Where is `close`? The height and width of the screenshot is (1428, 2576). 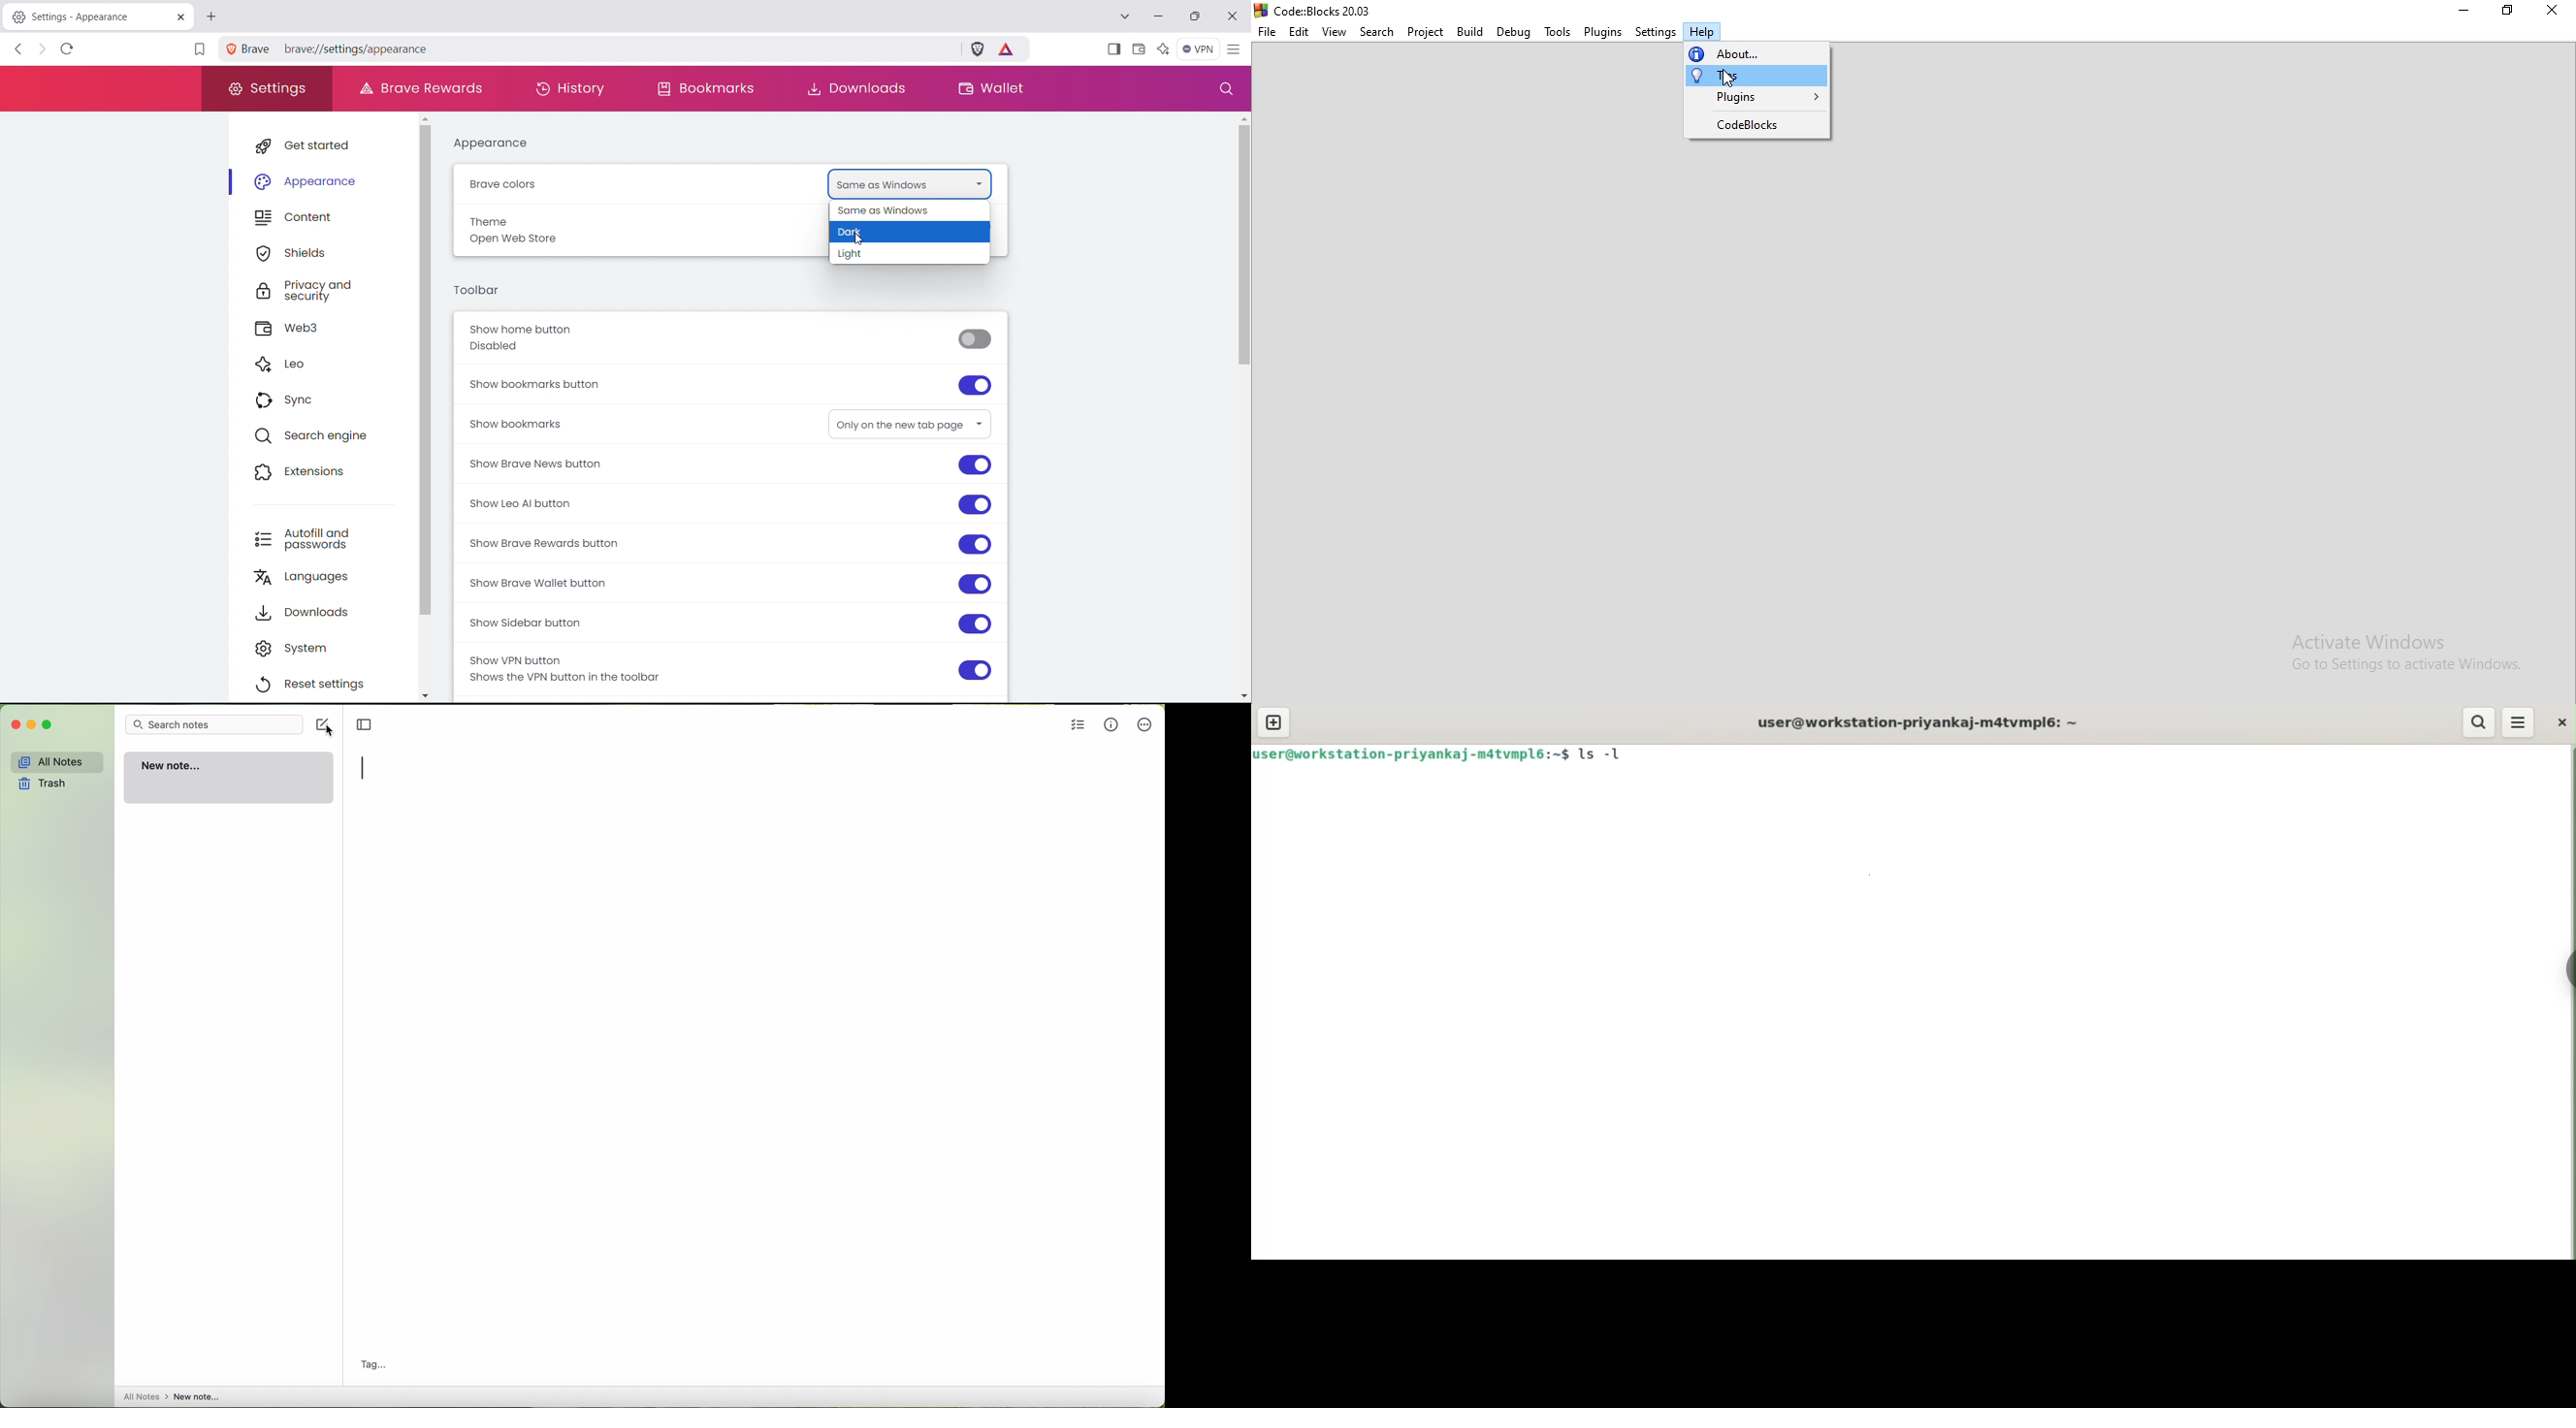 close is located at coordinates (1235, 16).